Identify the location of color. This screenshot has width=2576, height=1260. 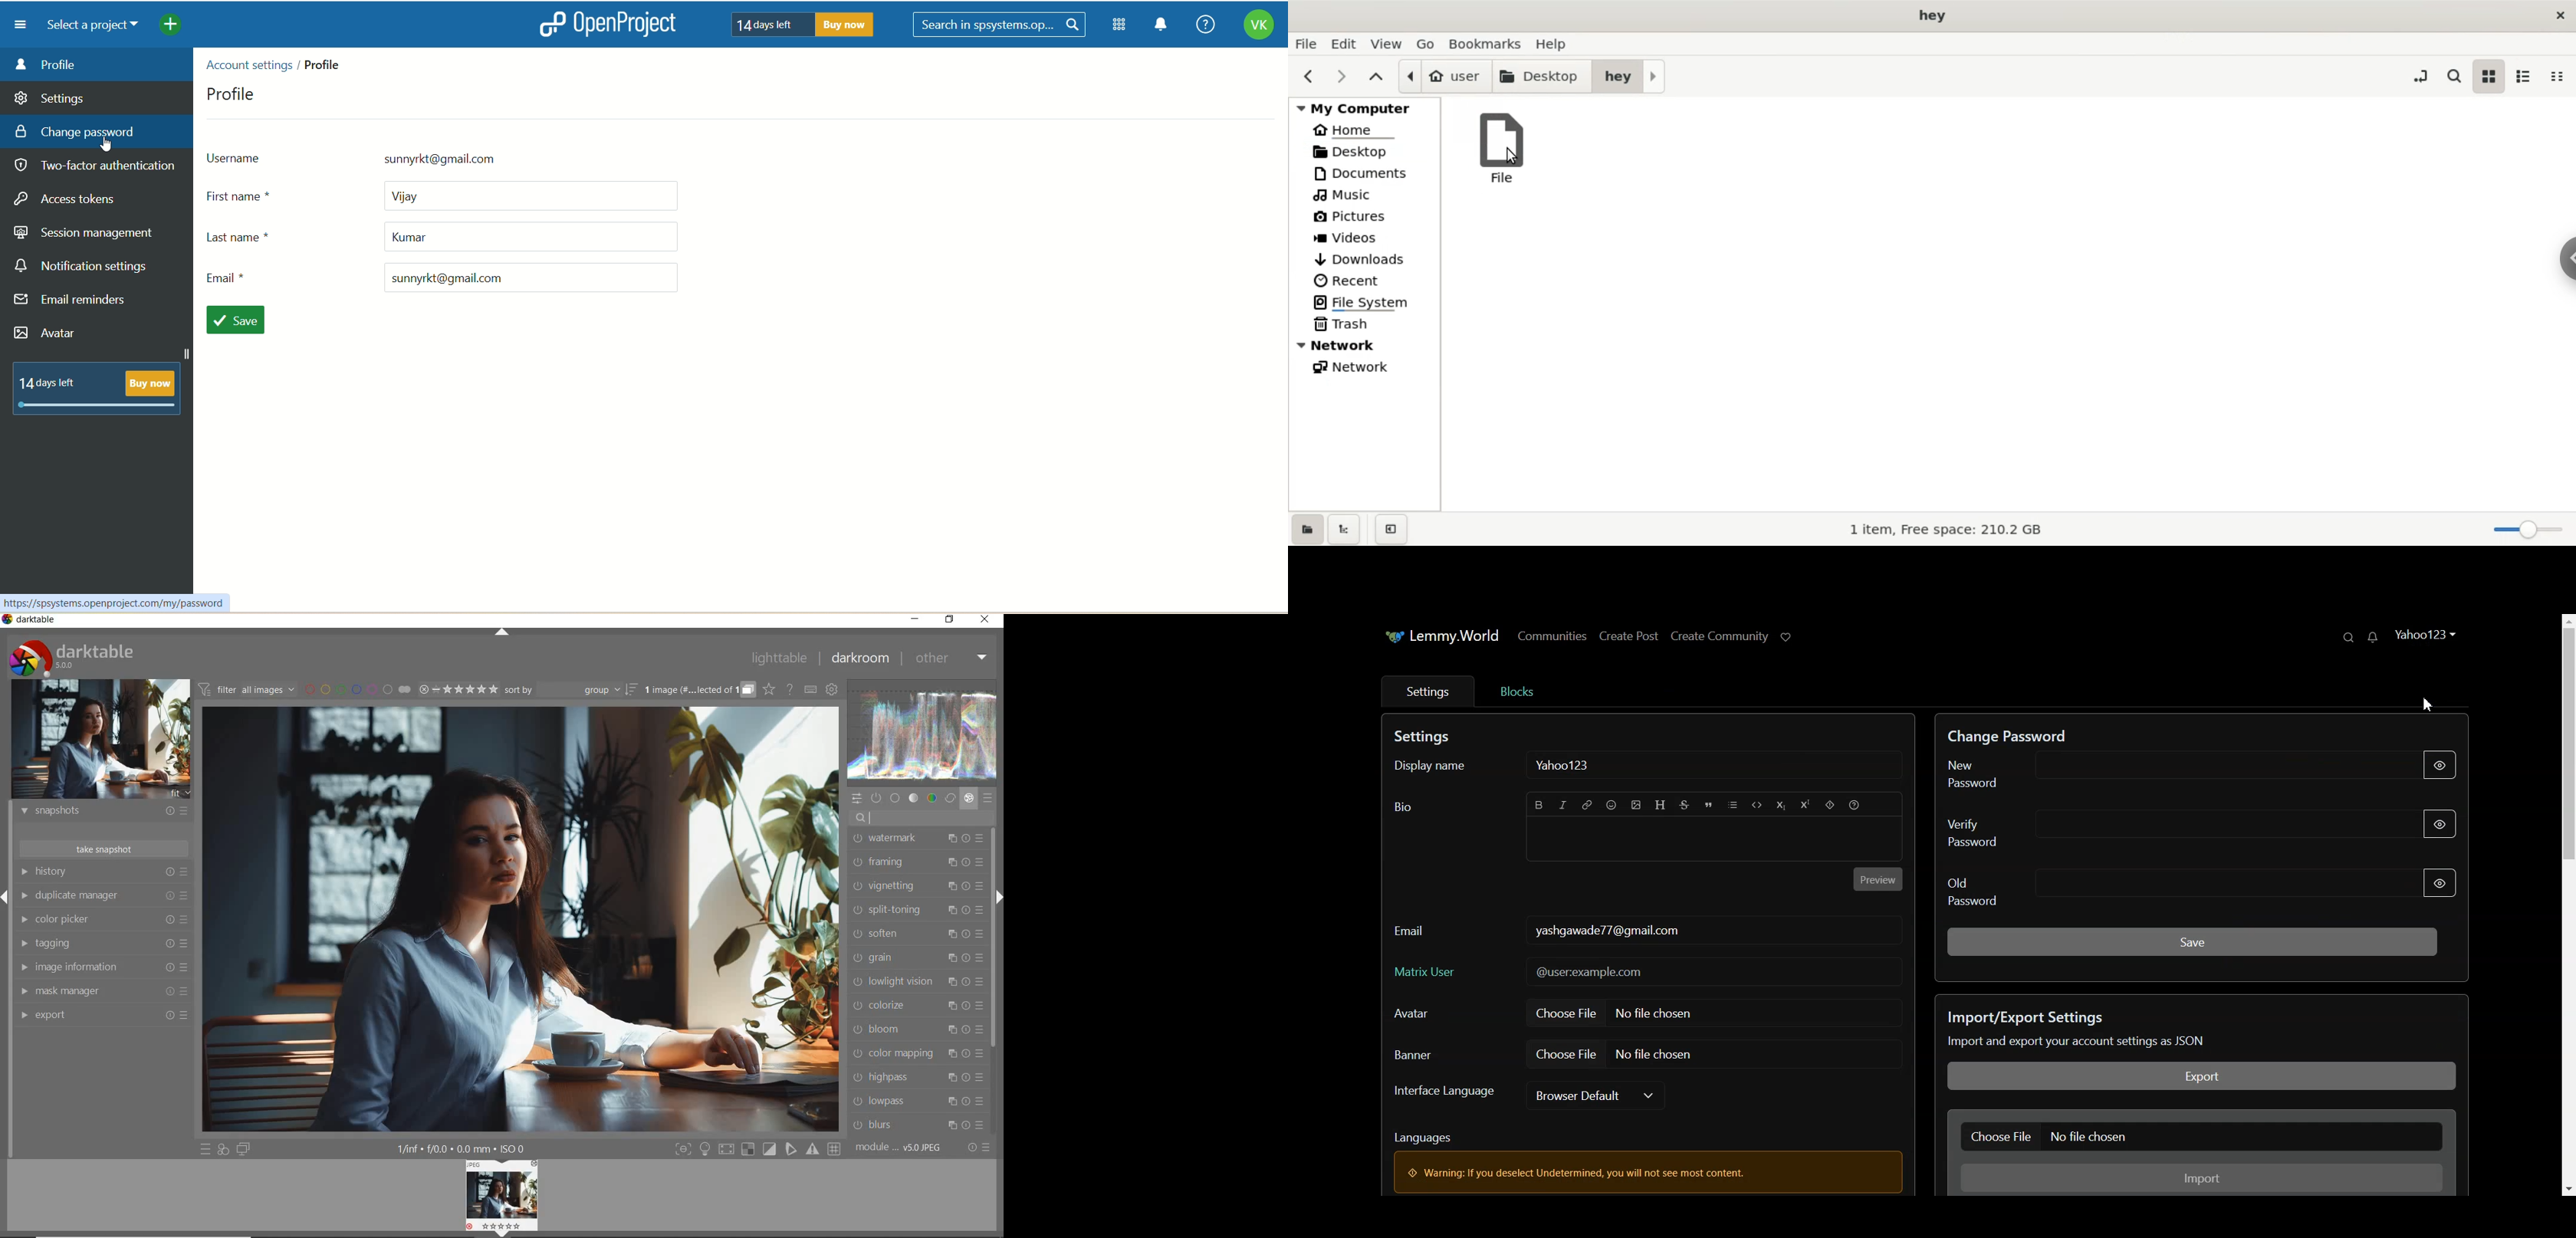
(933, 798).